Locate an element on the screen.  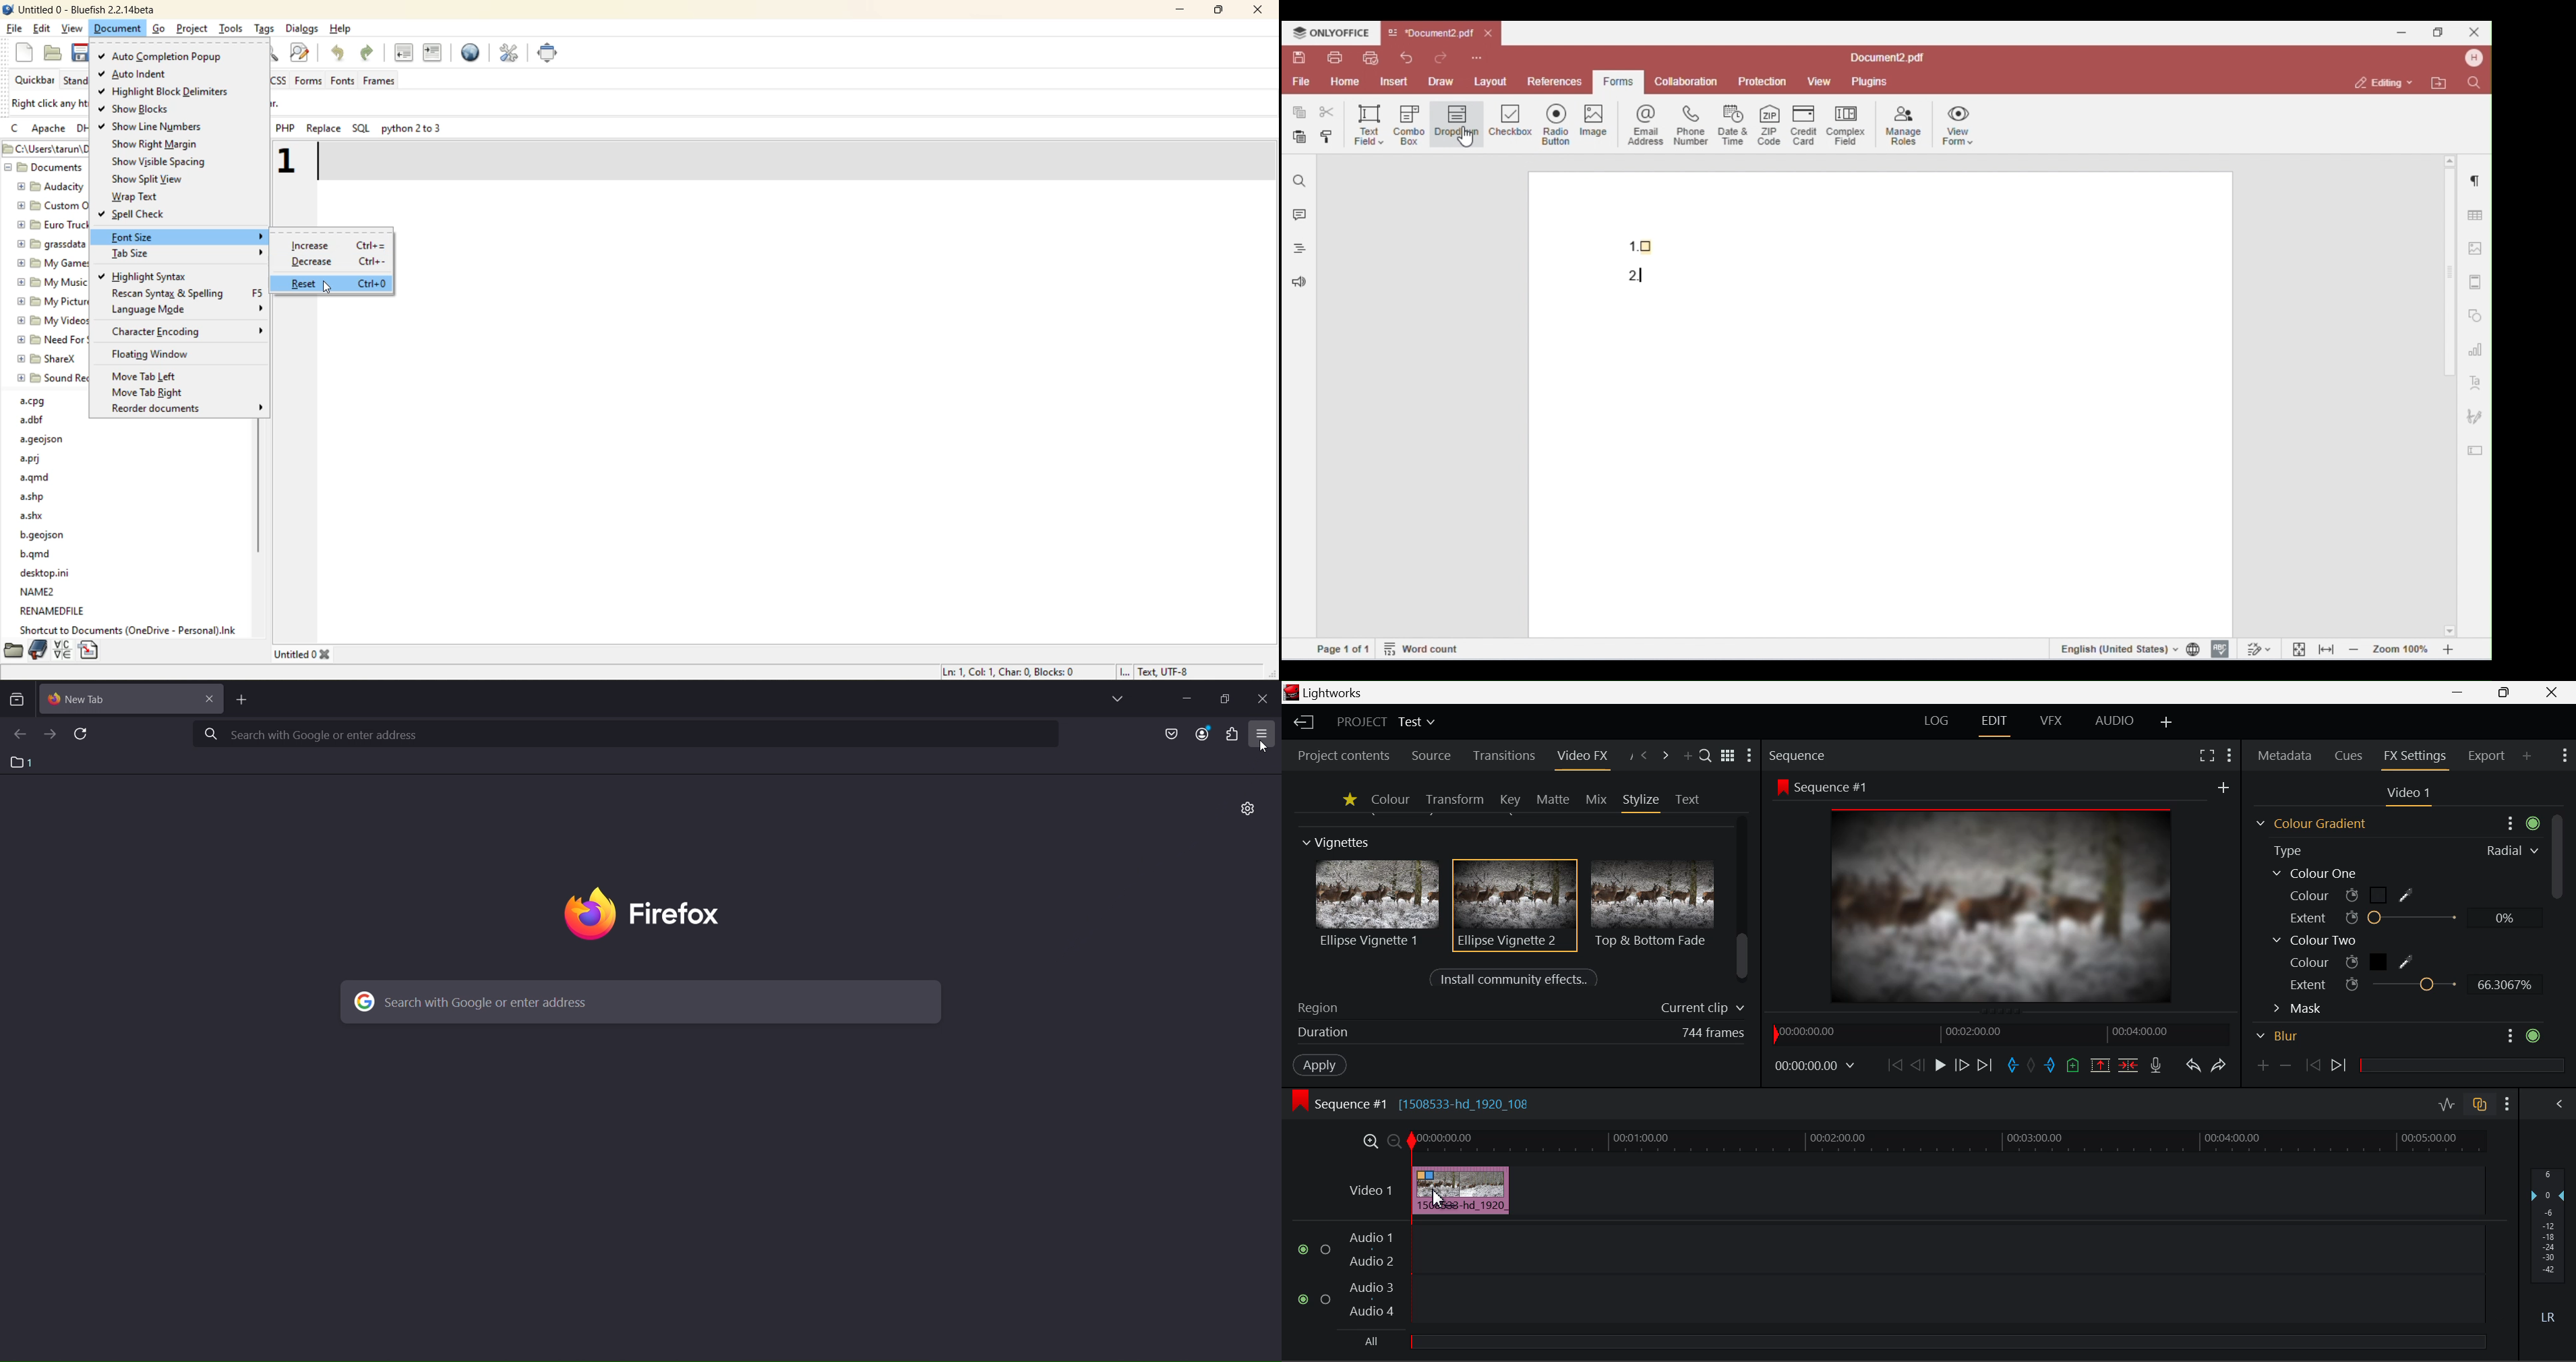
Transitions is located at coordinates (1503, 757).